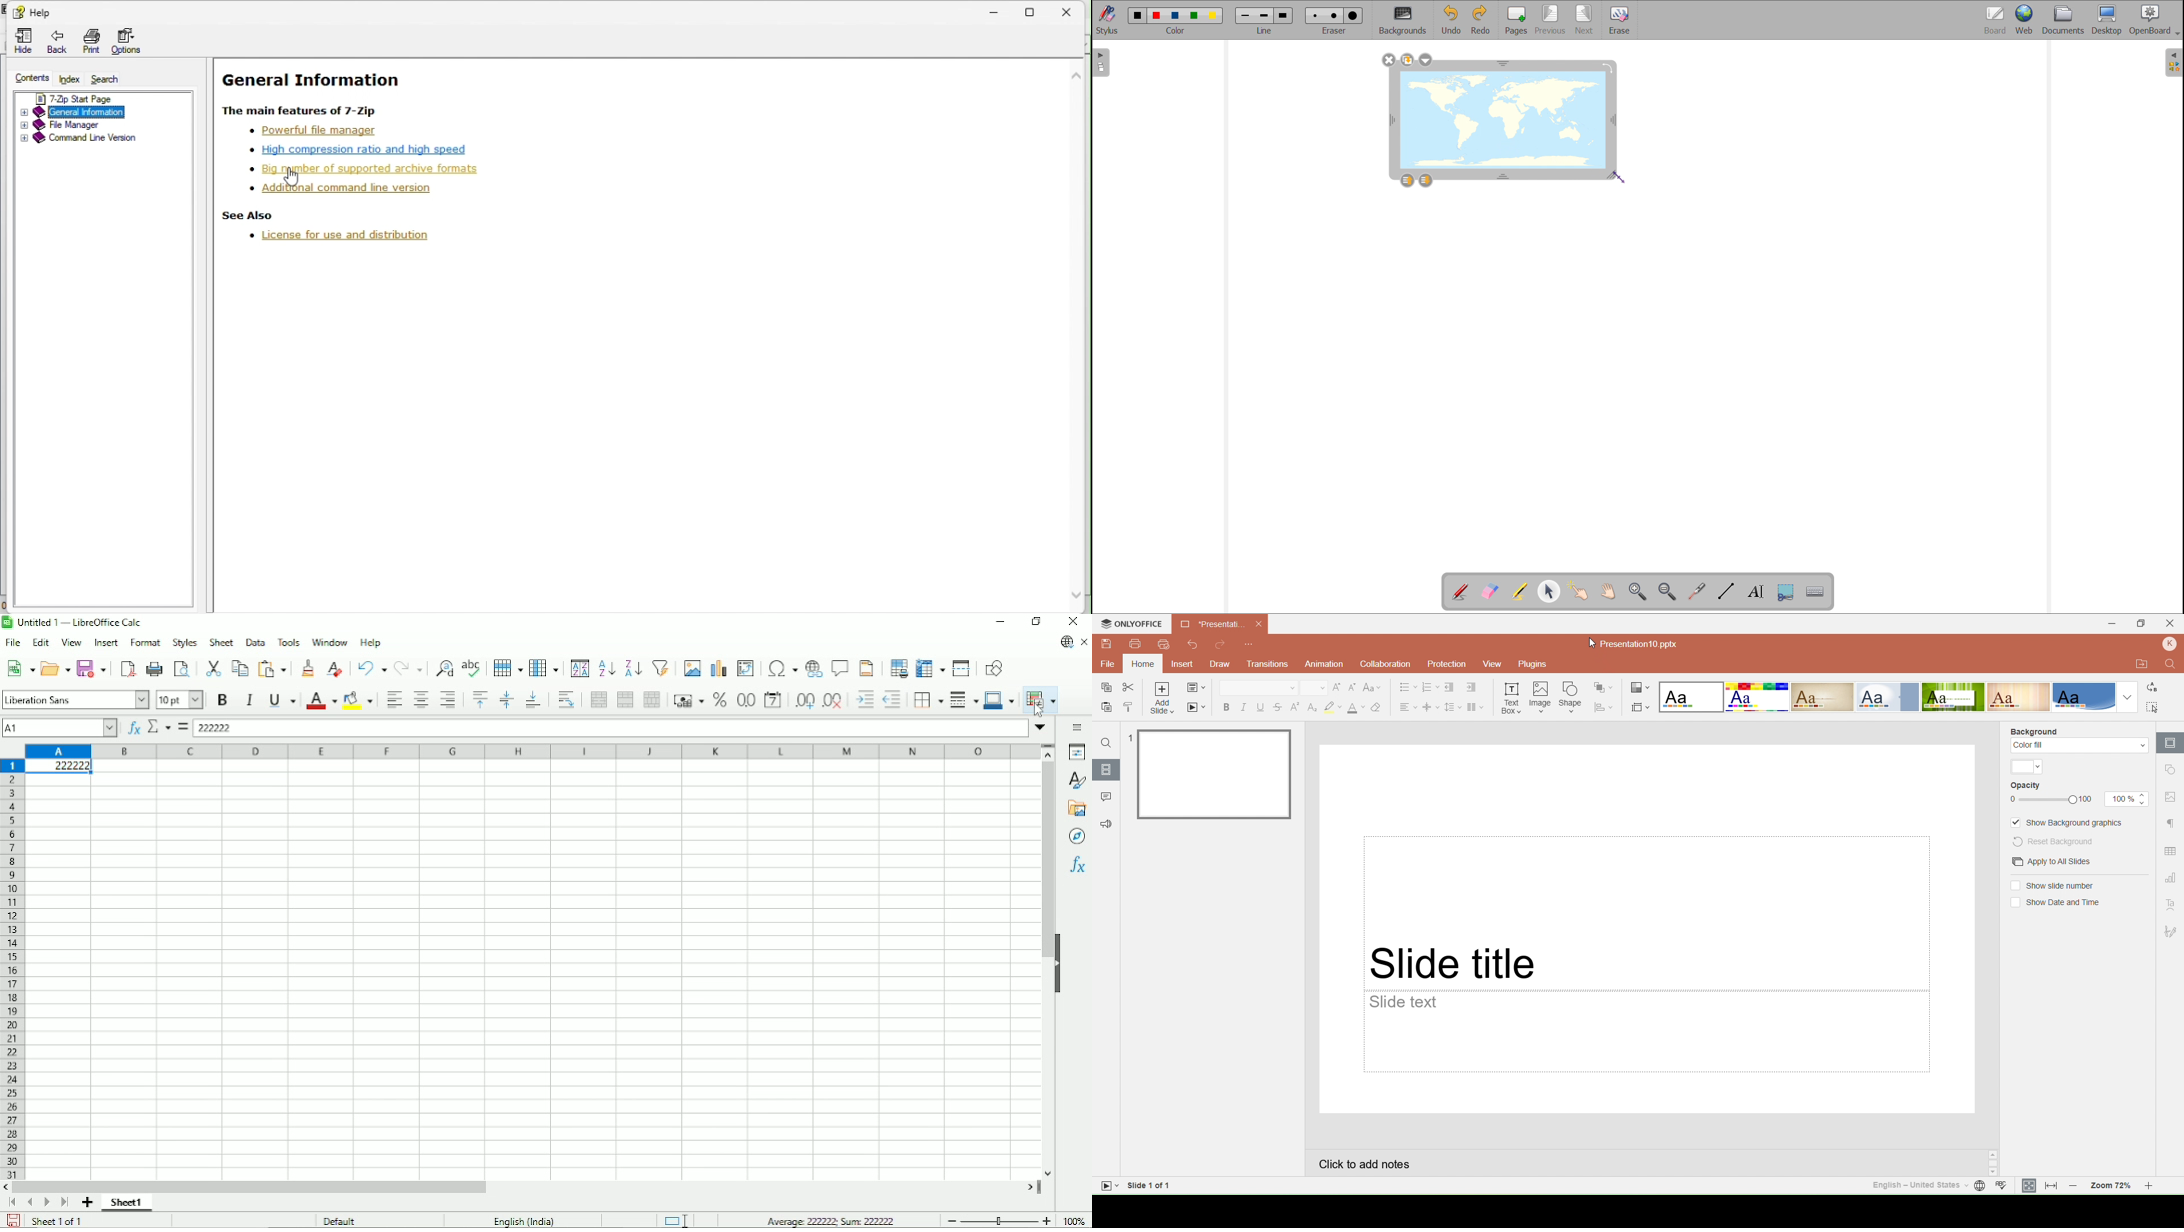 The image size is (2184, 1232). Describe the element at coordinates (1103, 689) in the screenshot. I see `Save` at that location.